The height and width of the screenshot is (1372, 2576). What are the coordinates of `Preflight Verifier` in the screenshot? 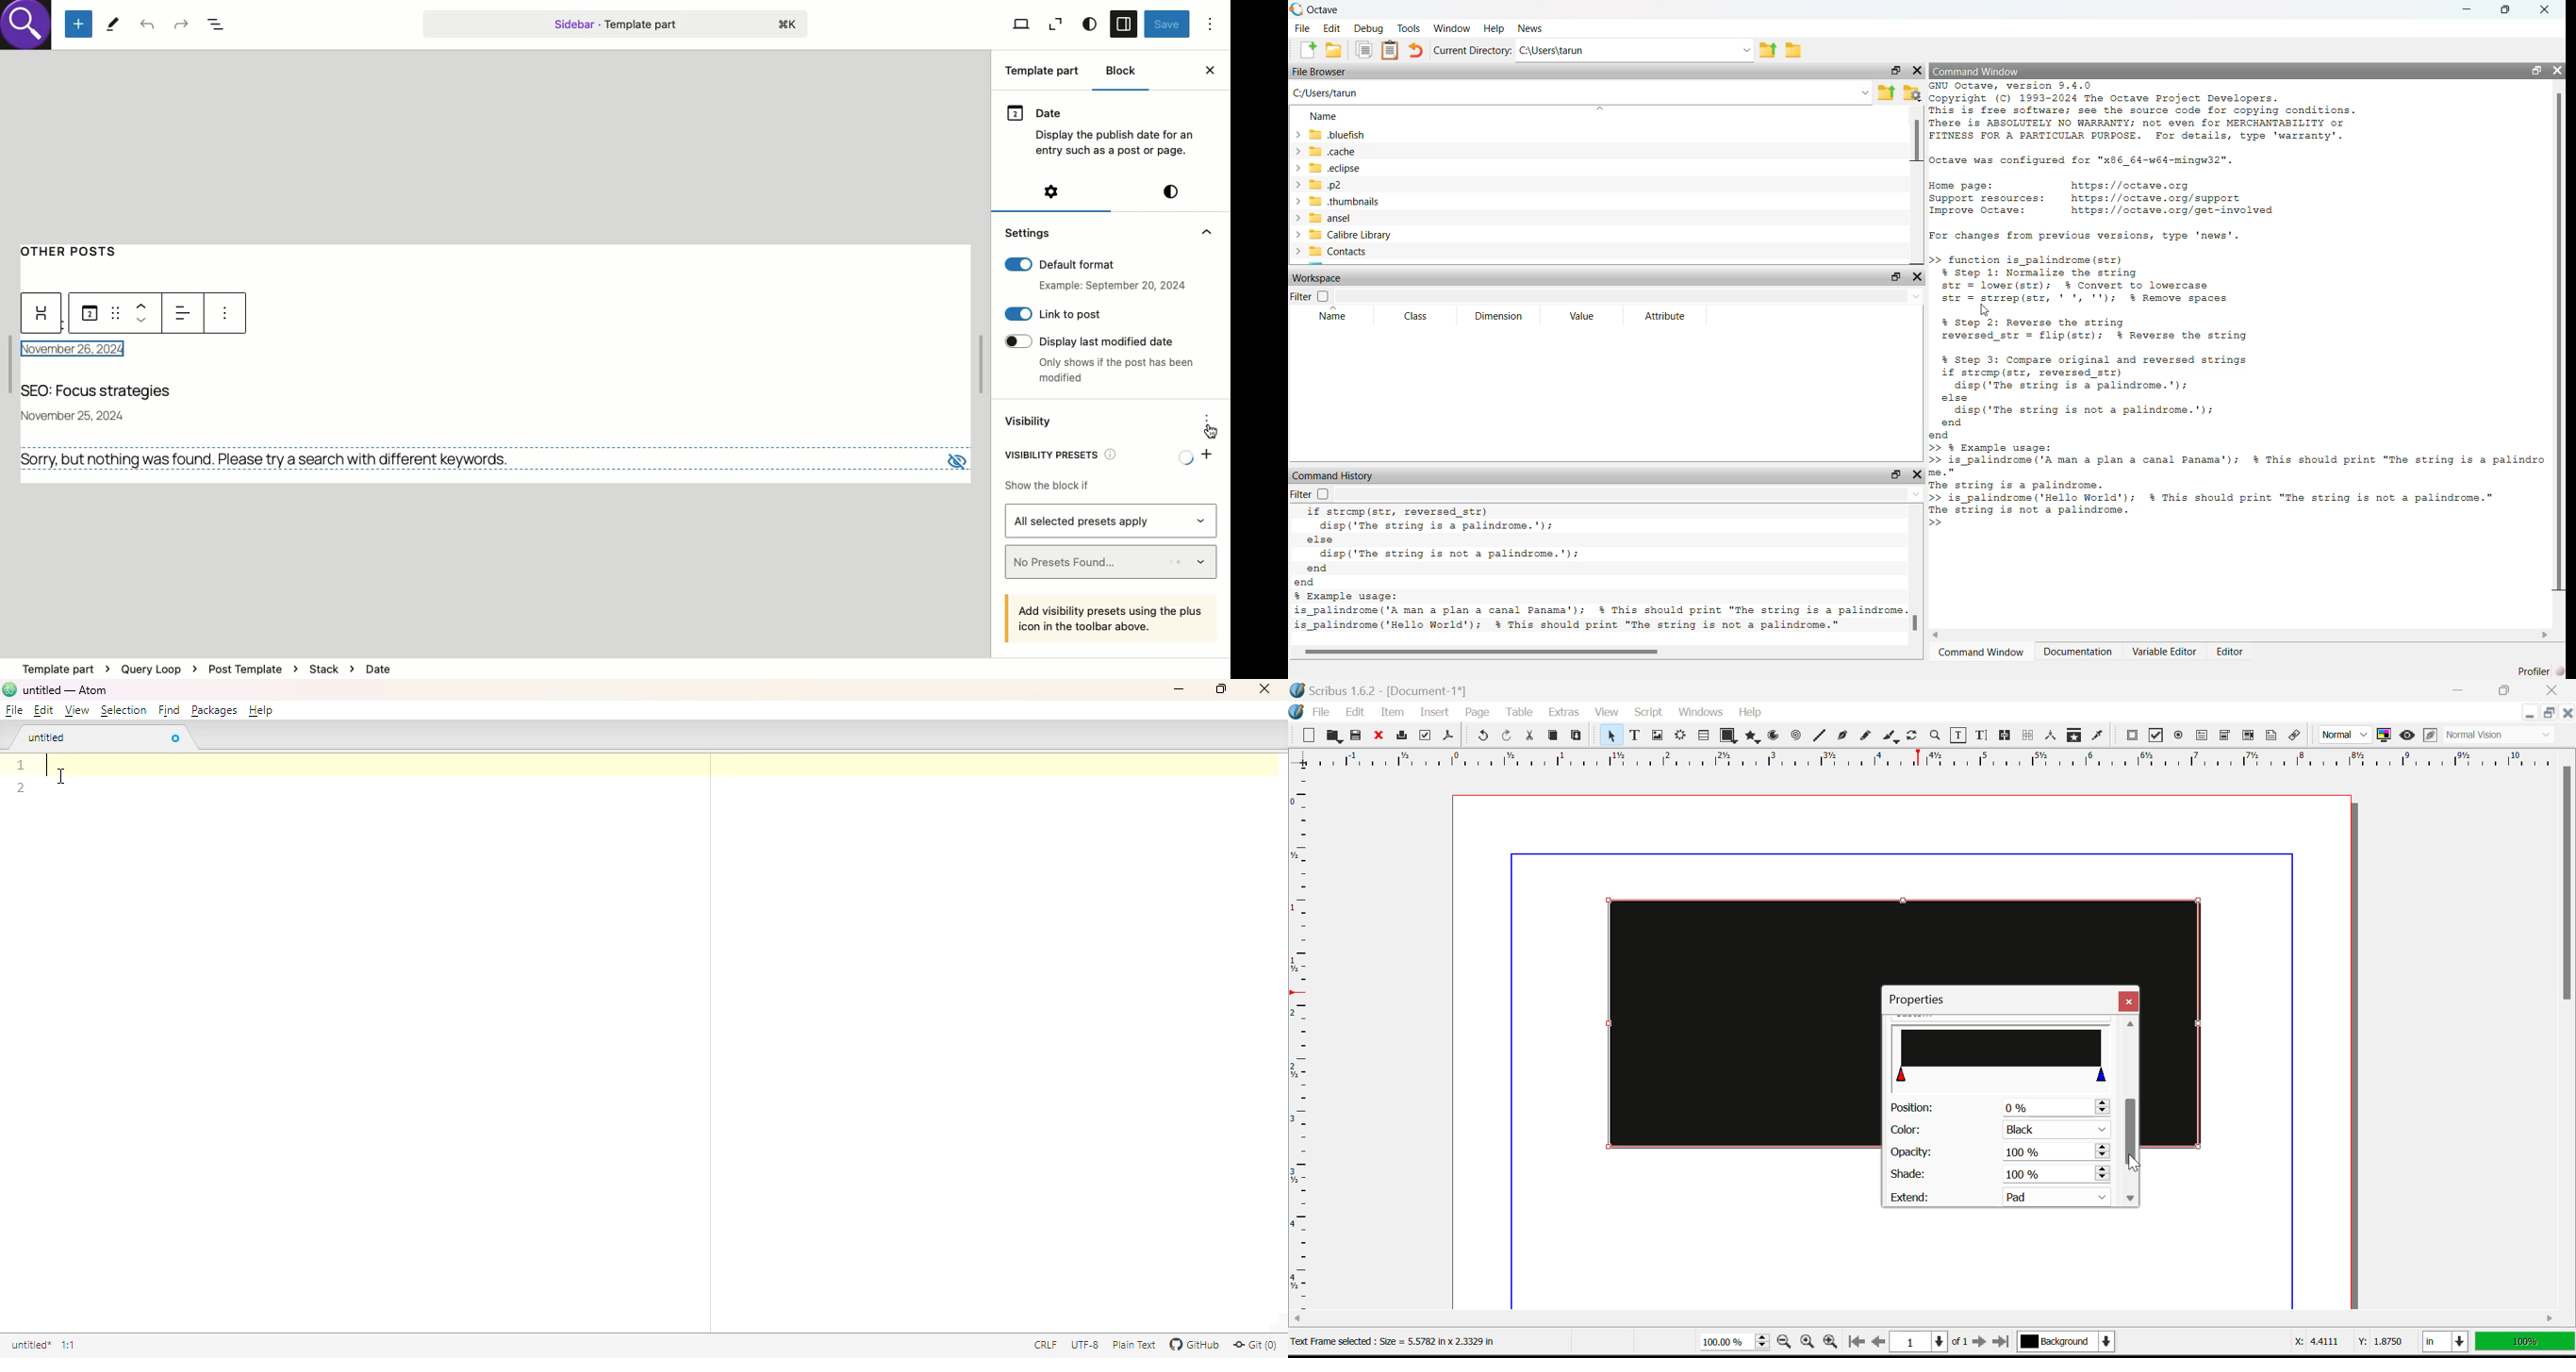 It's located at (1425, 737).